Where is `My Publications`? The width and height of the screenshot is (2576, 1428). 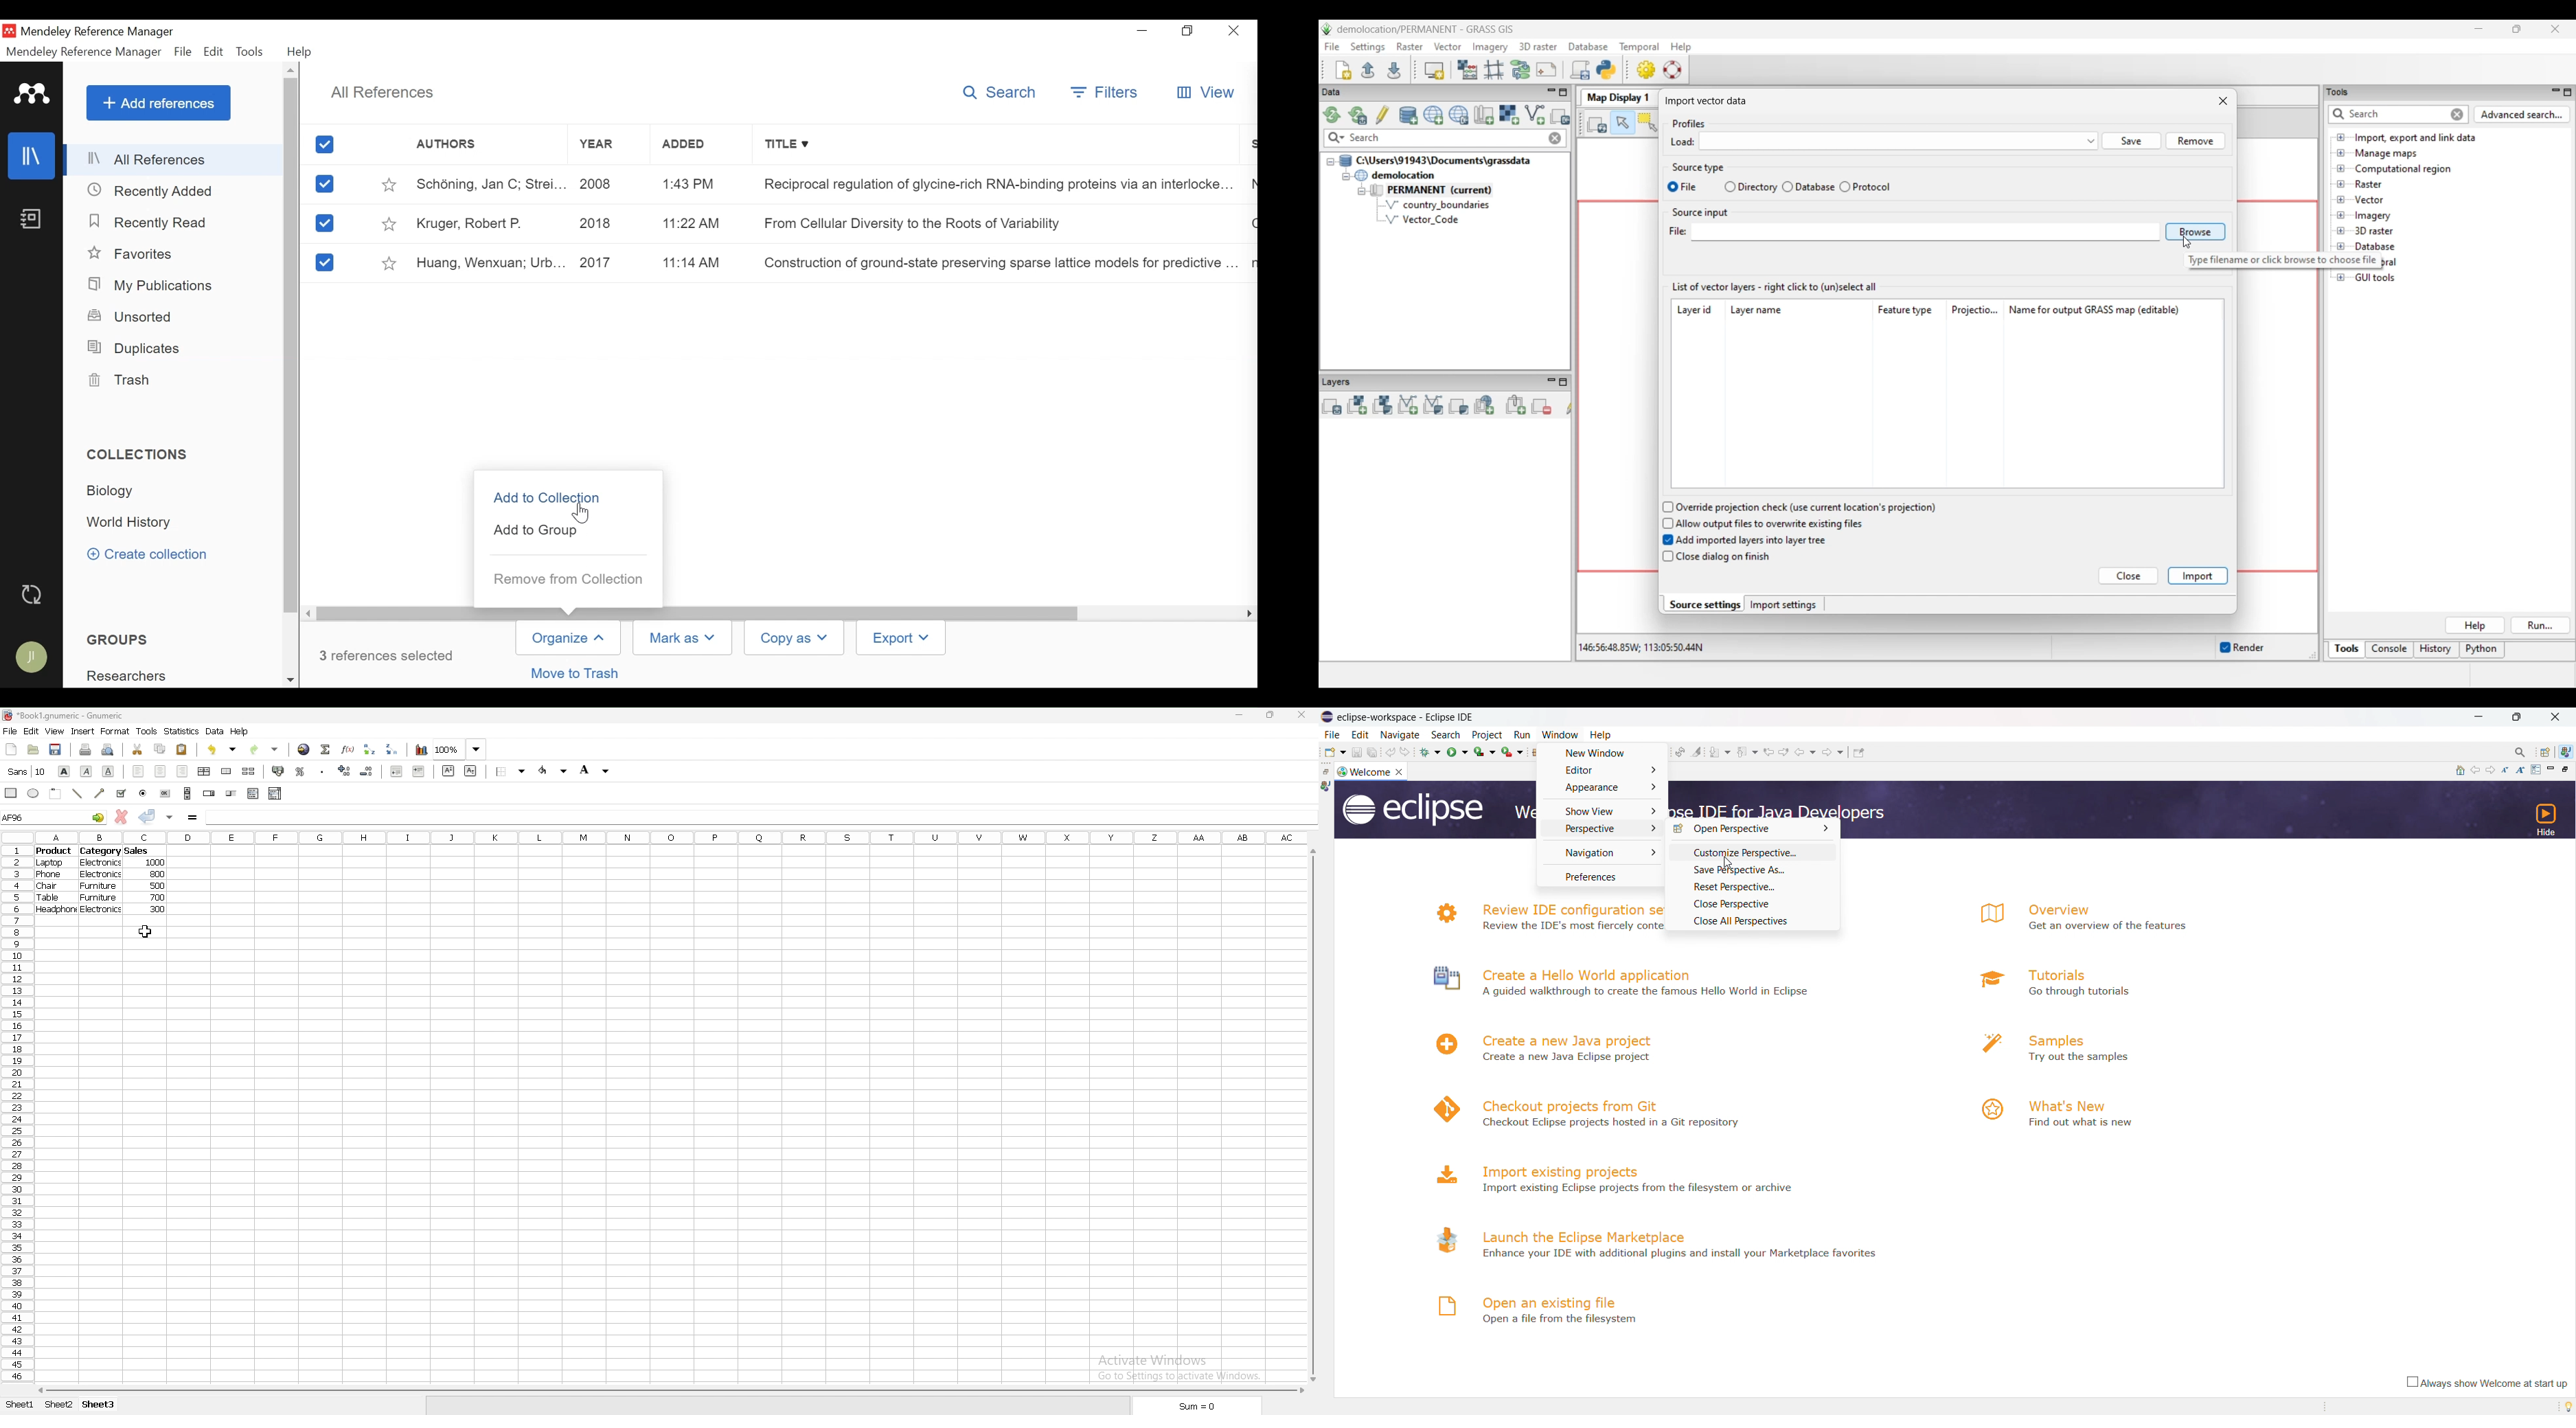 My Publications is located at coordinates (152, 285).